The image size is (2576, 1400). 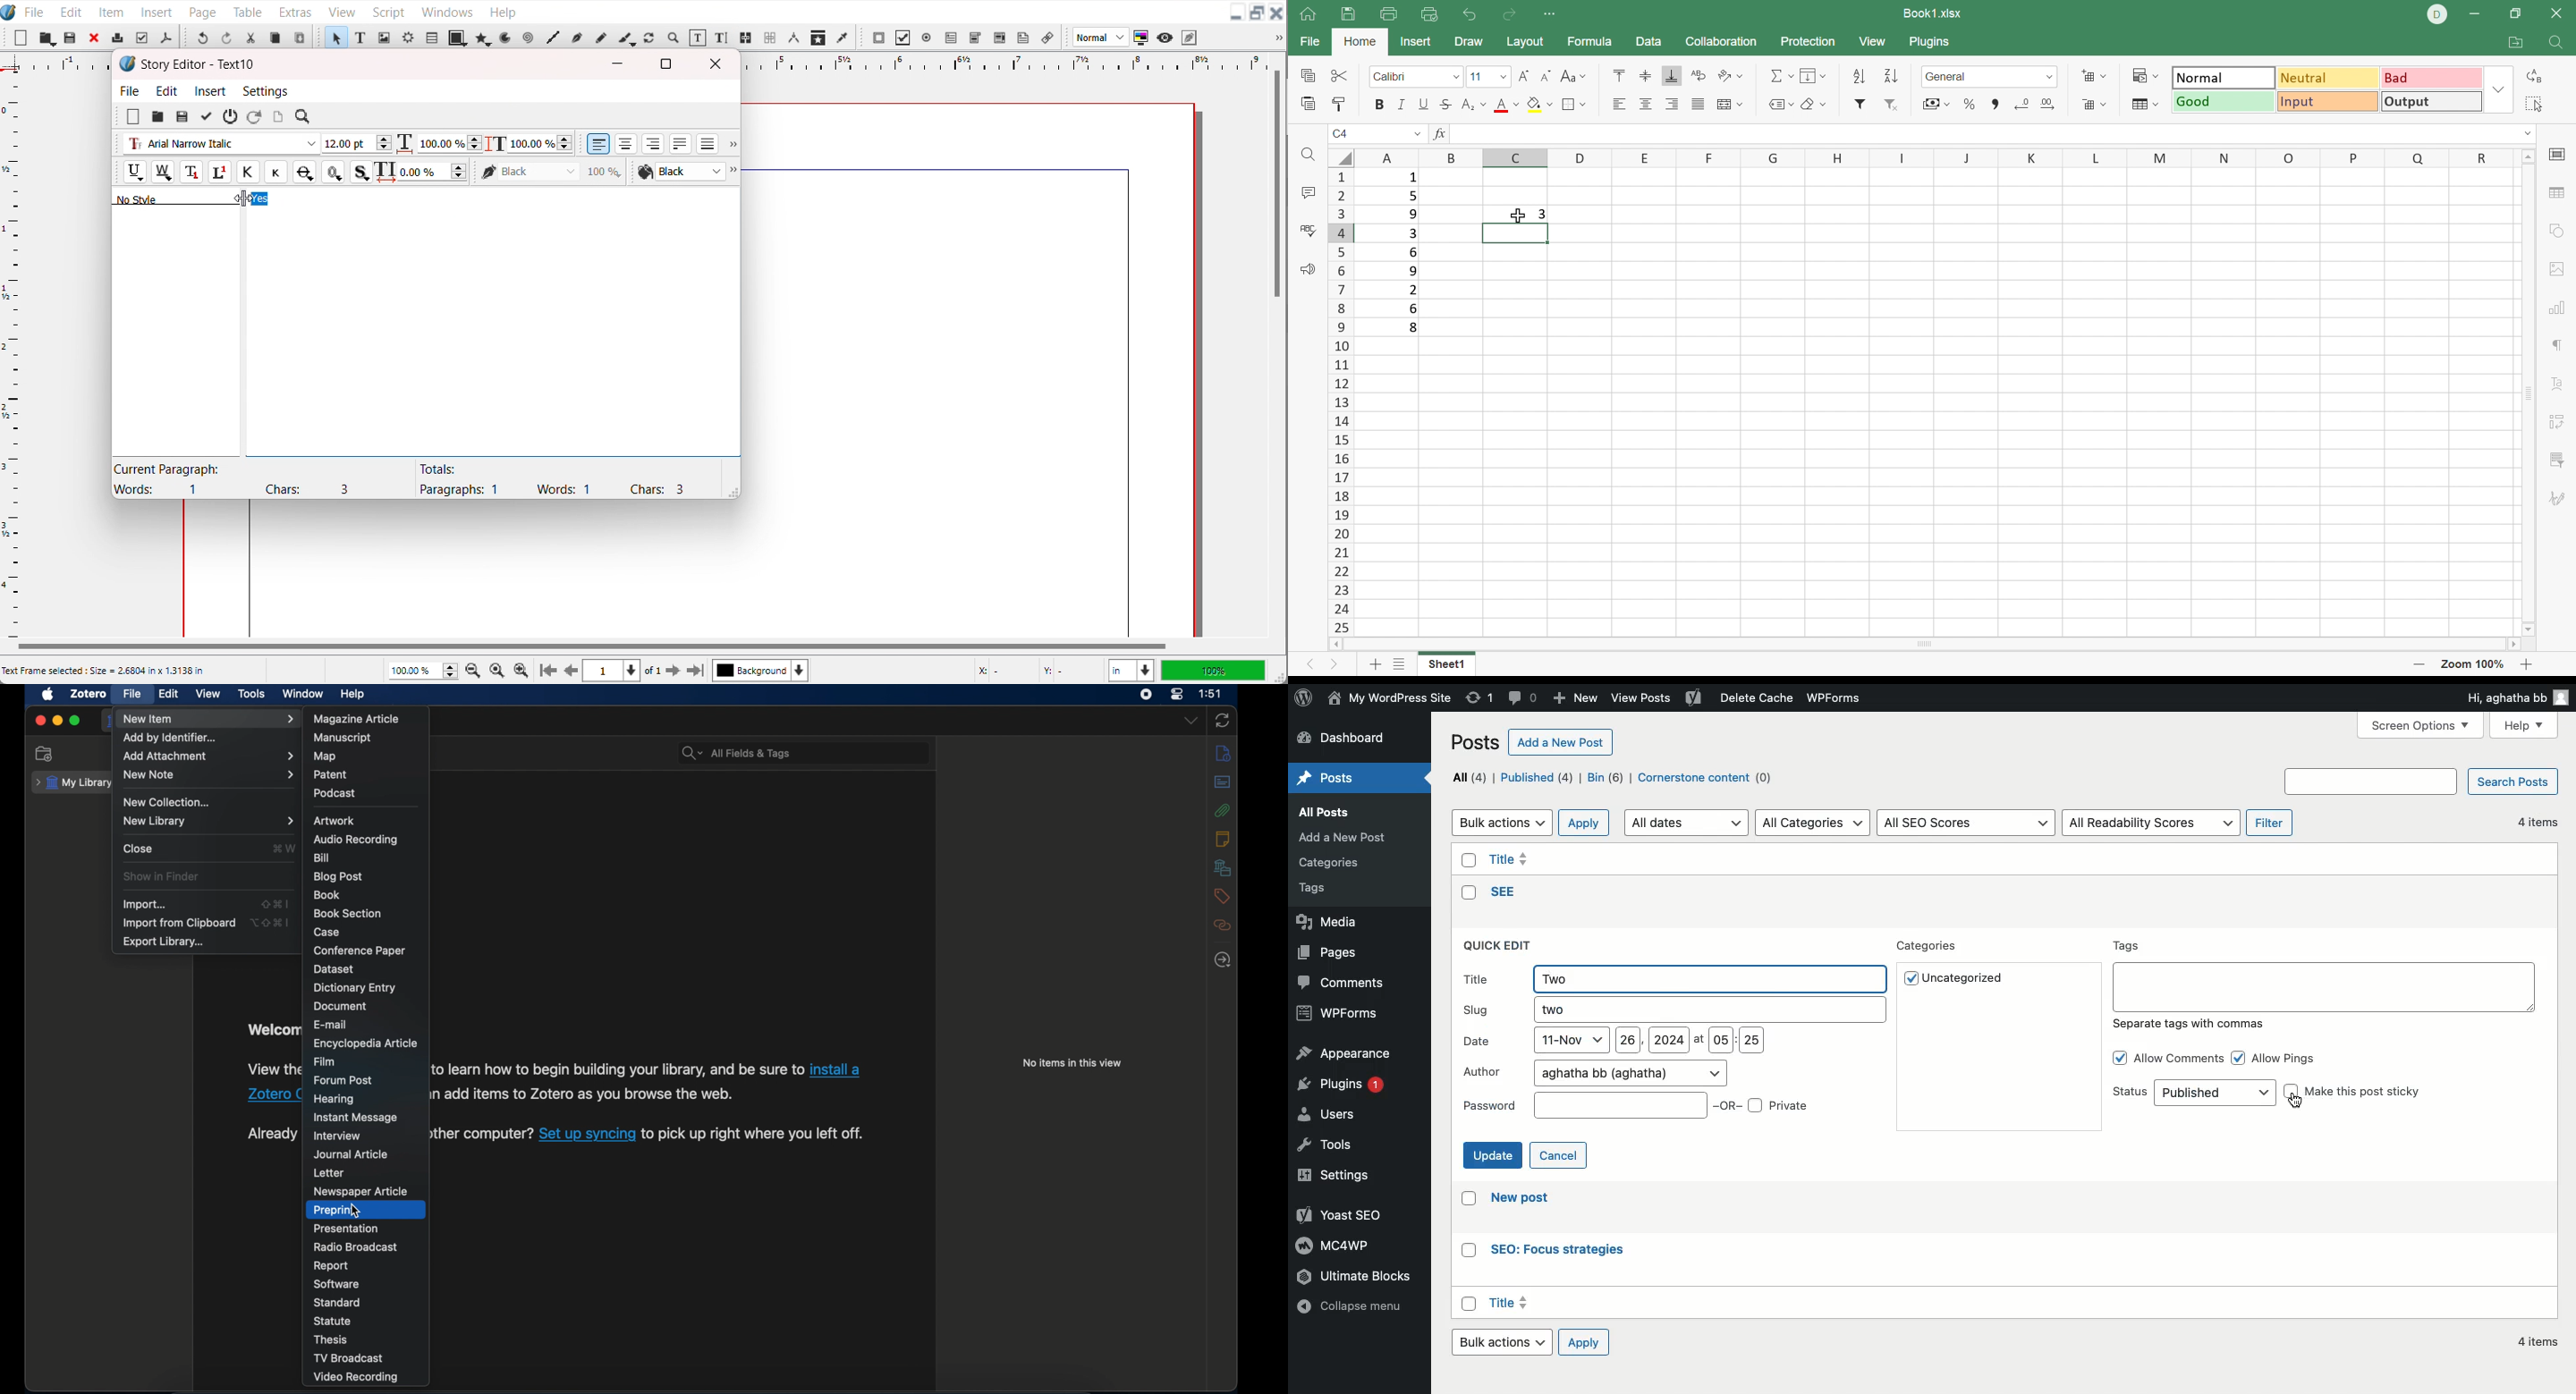 What do you see at coordinates (1334, 667) in the screenshot?
I see `Next` at bounding box center [1334, 667].